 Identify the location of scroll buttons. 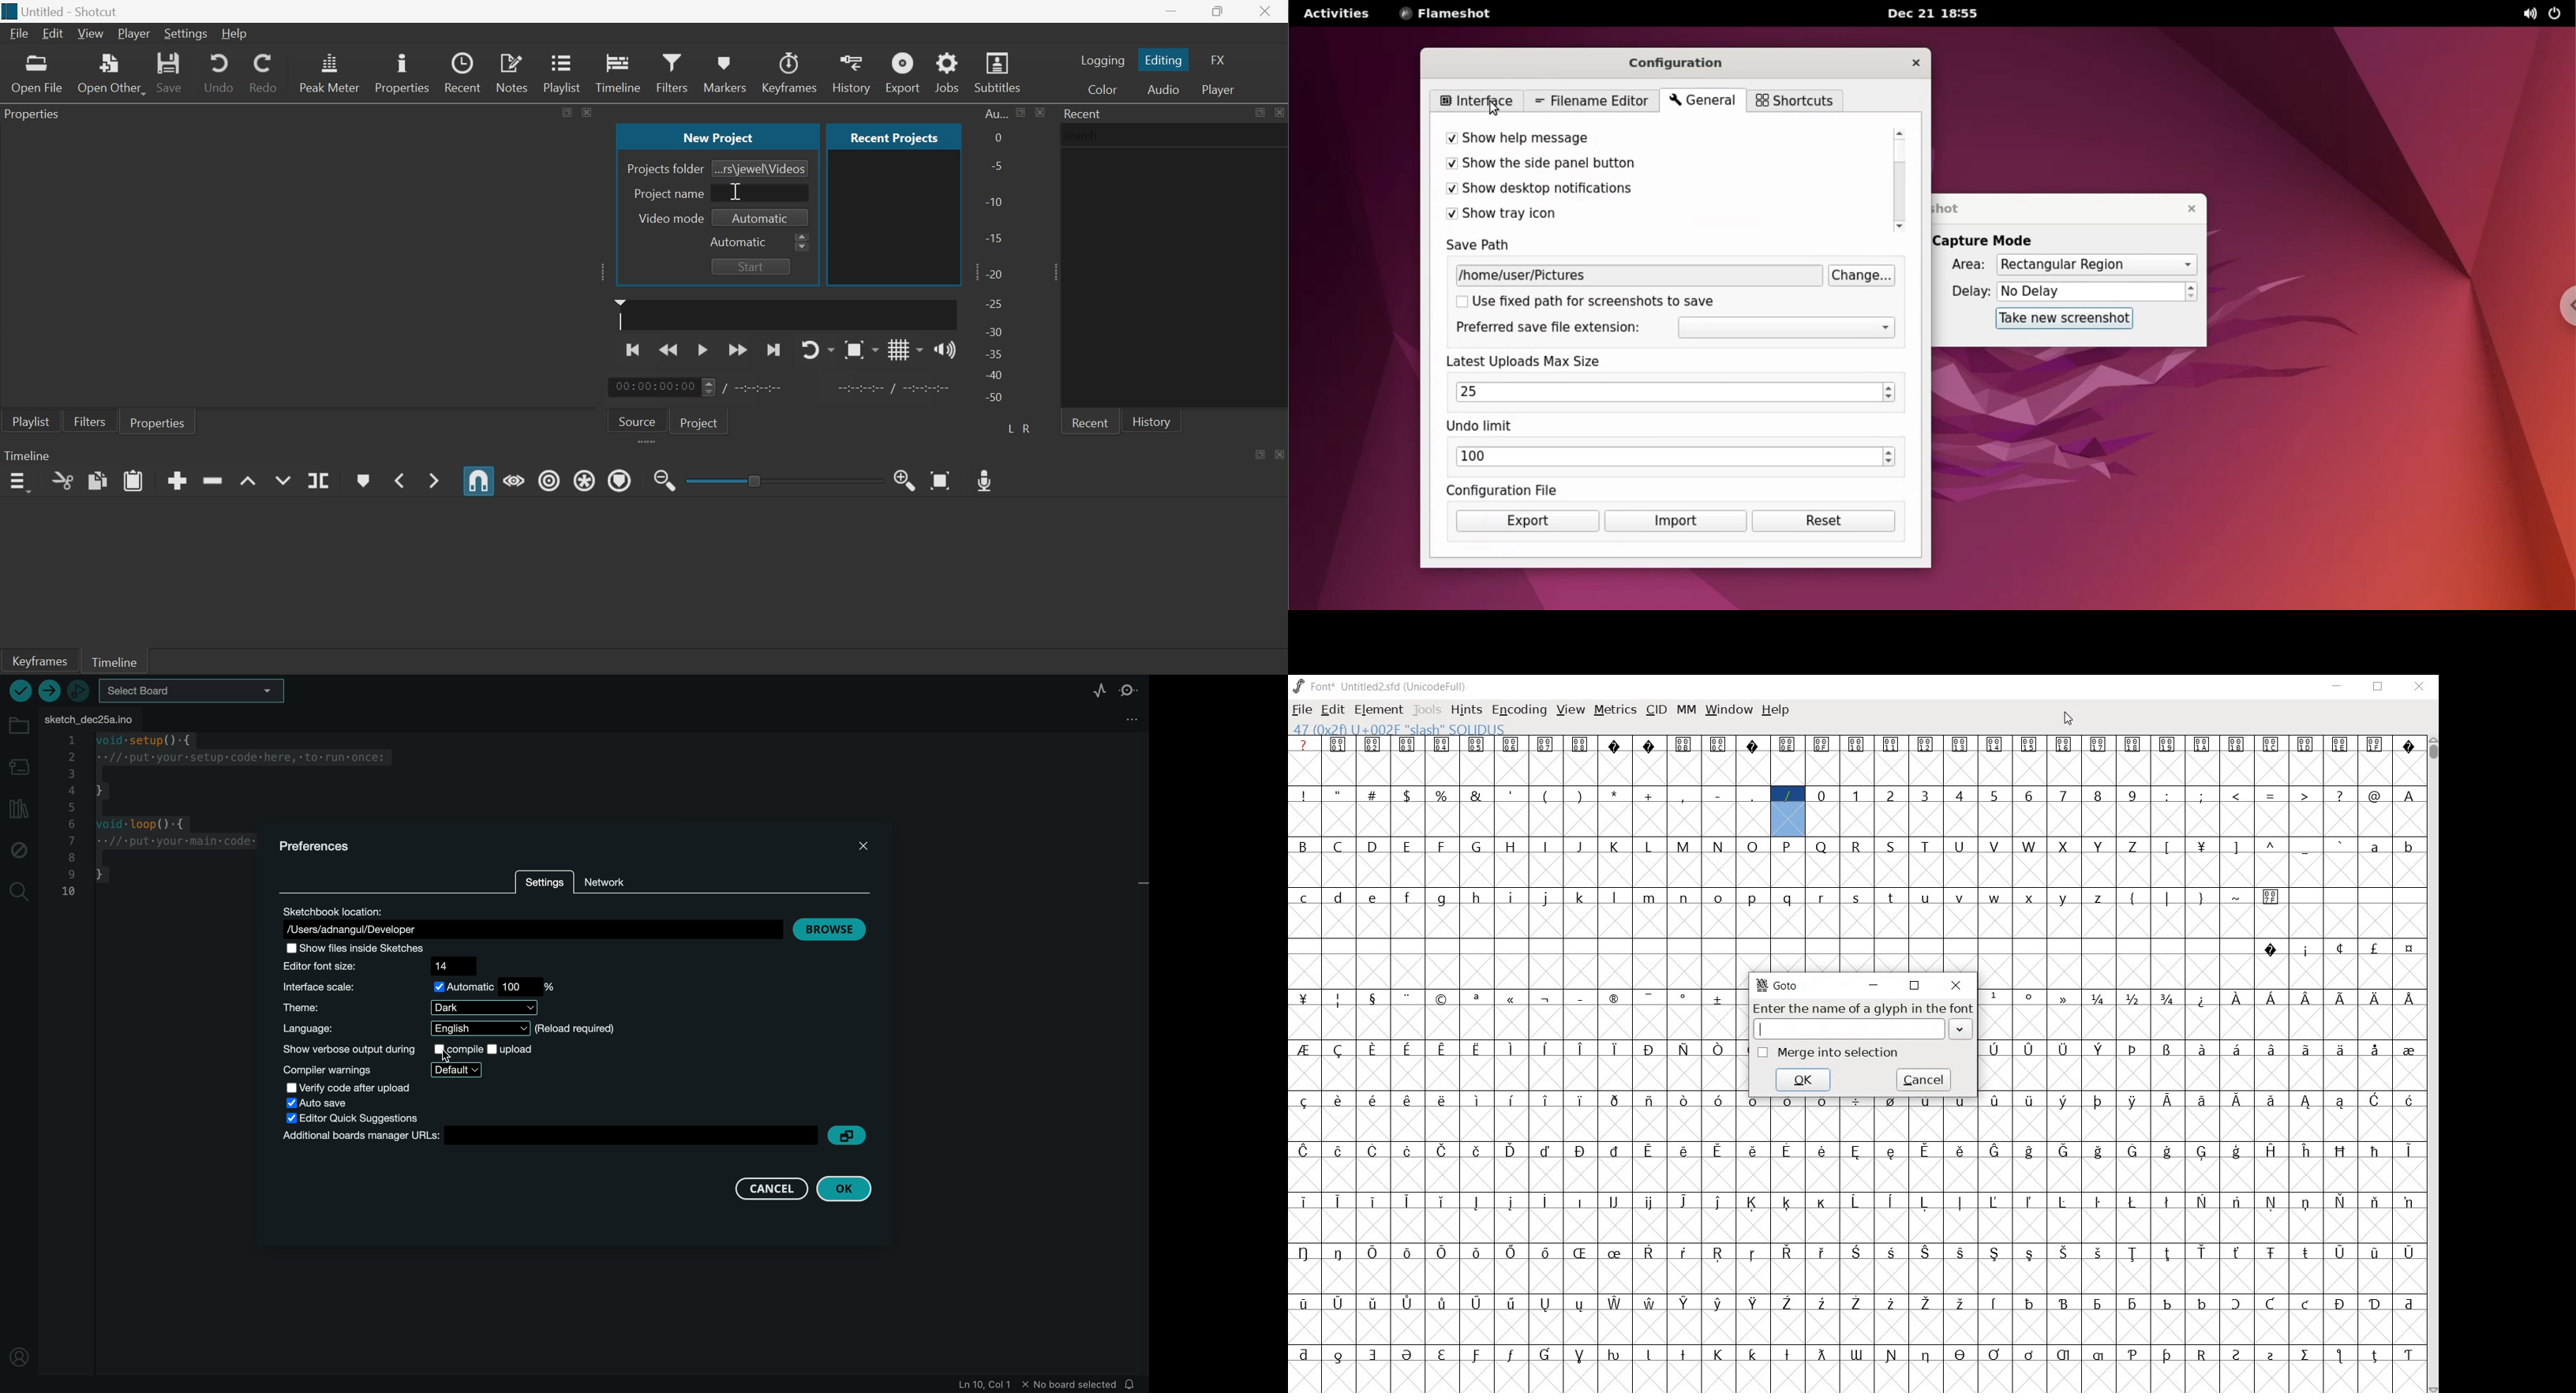
(802, 243).